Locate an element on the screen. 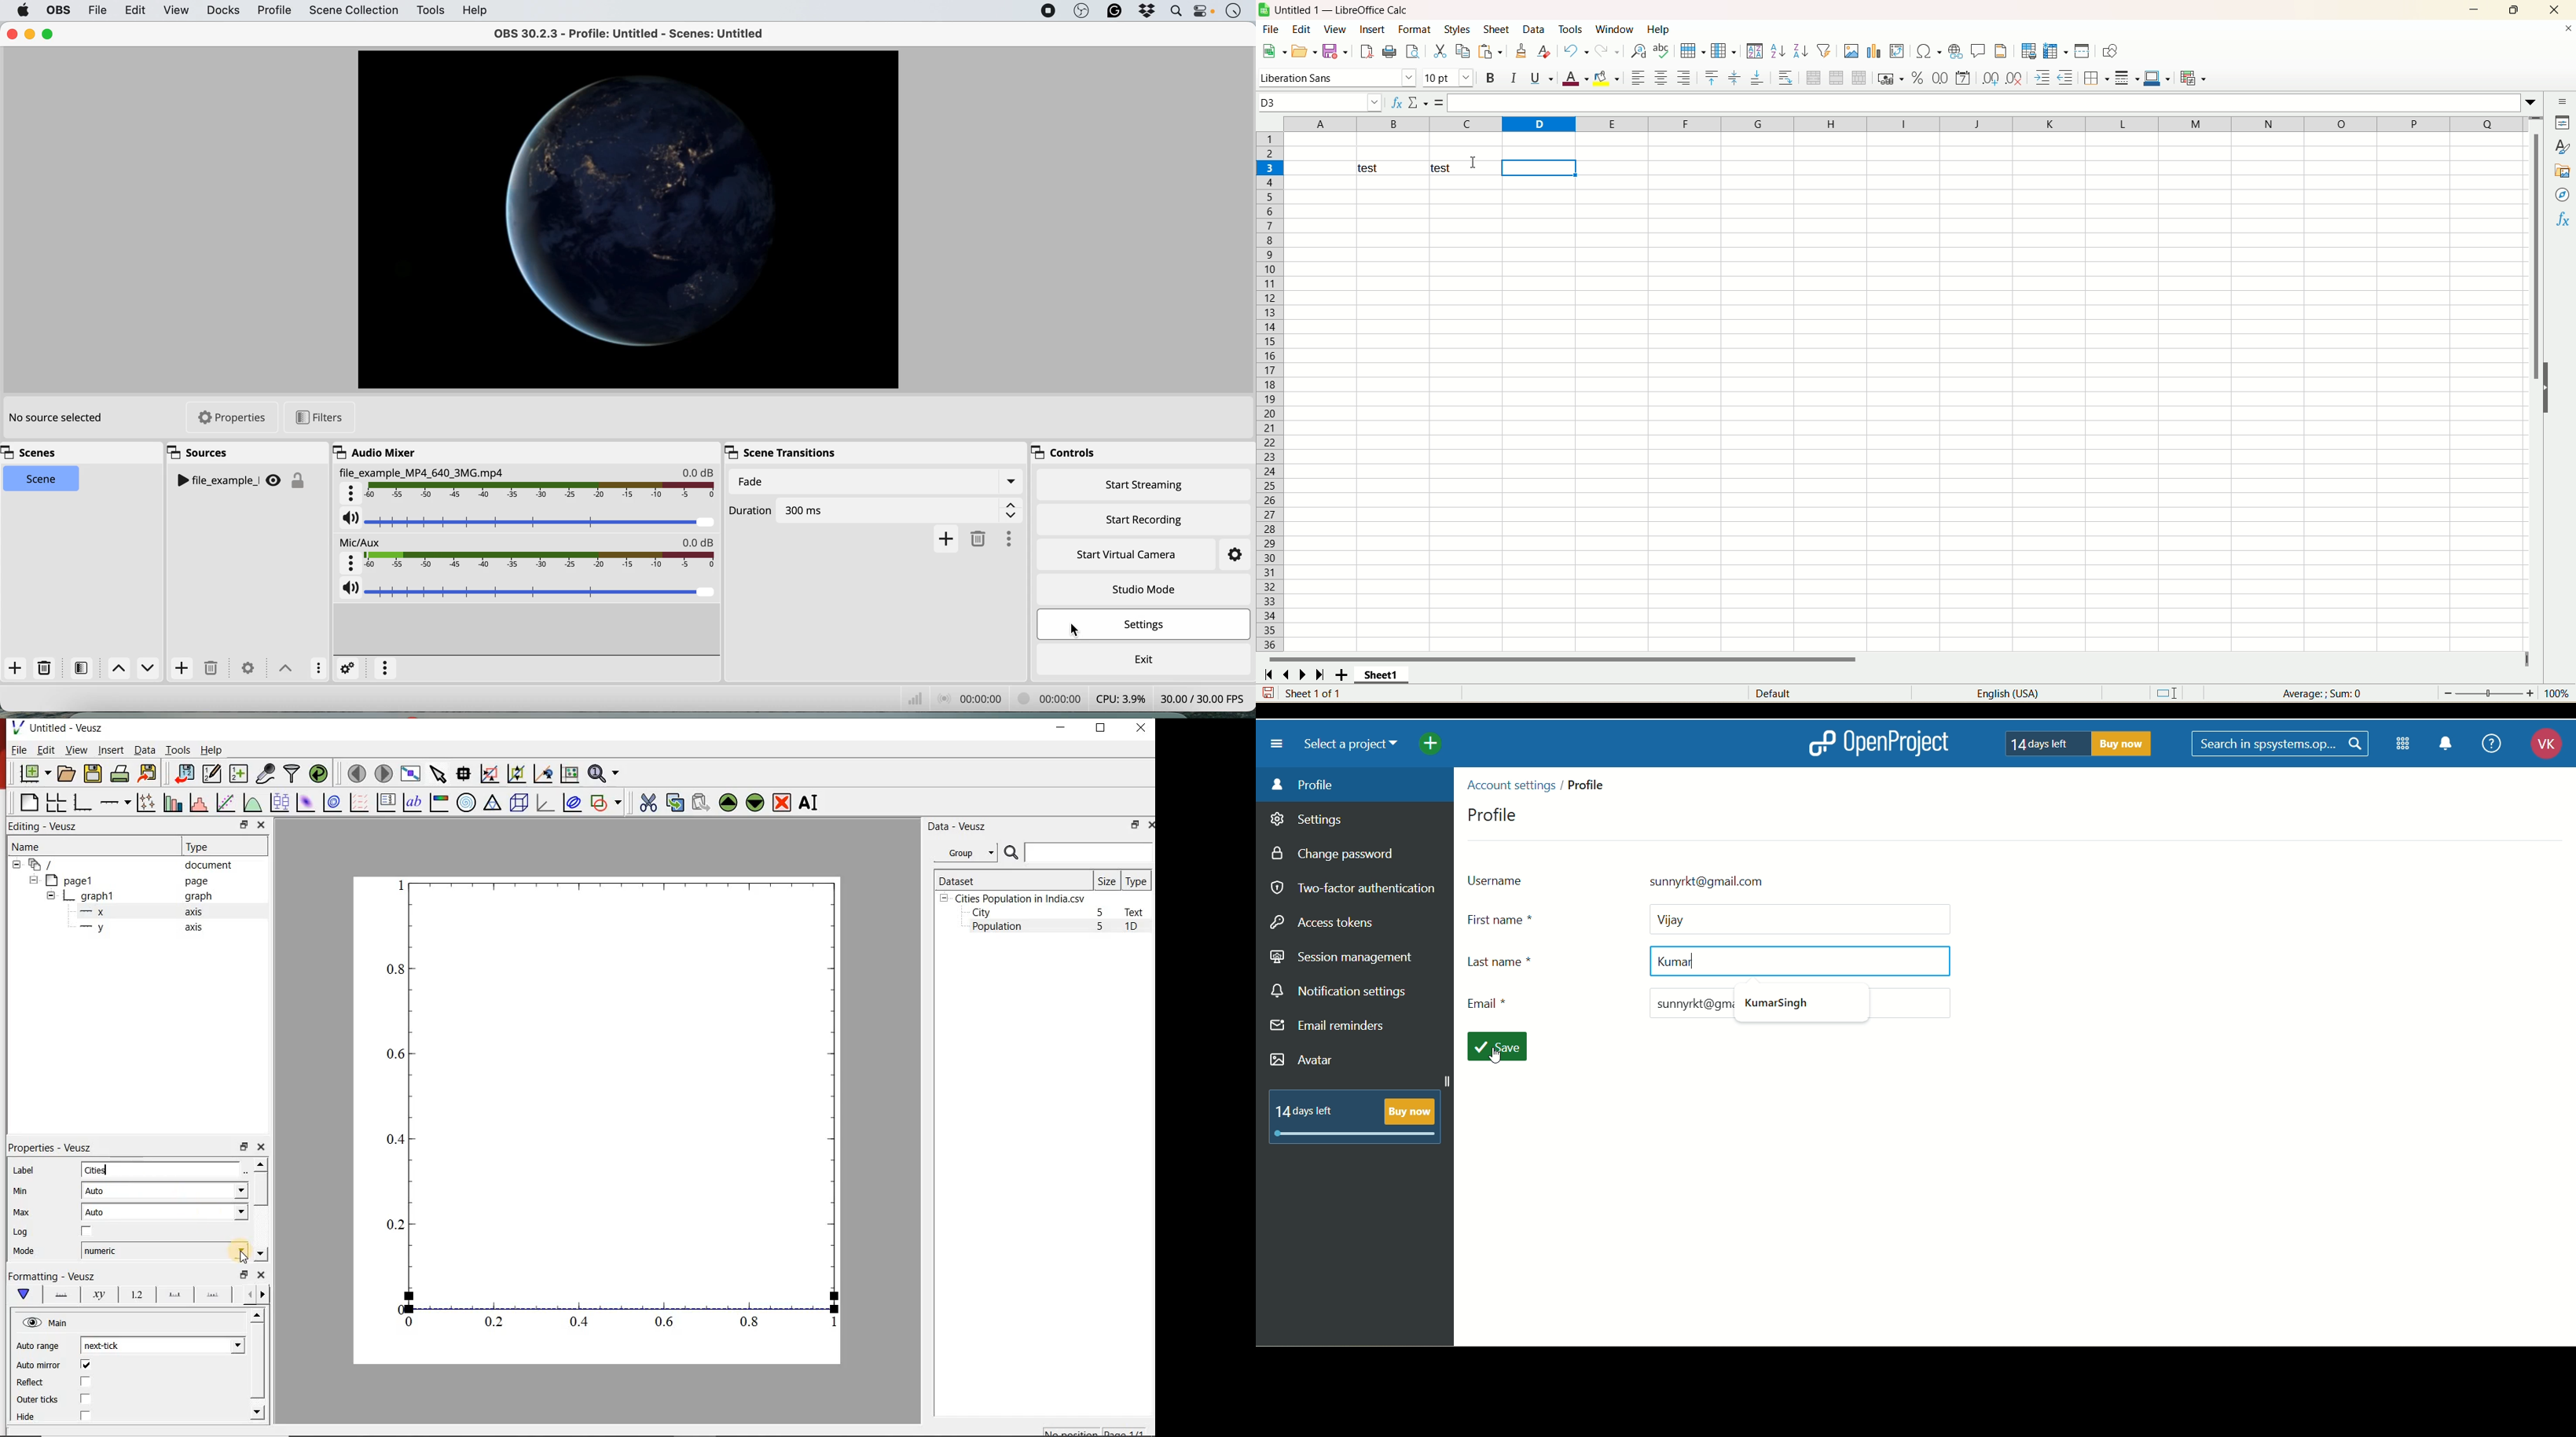 Image resolution: width=2576 pixels, height=1456 pixels. delete scene is located at coordinates (45, 668).